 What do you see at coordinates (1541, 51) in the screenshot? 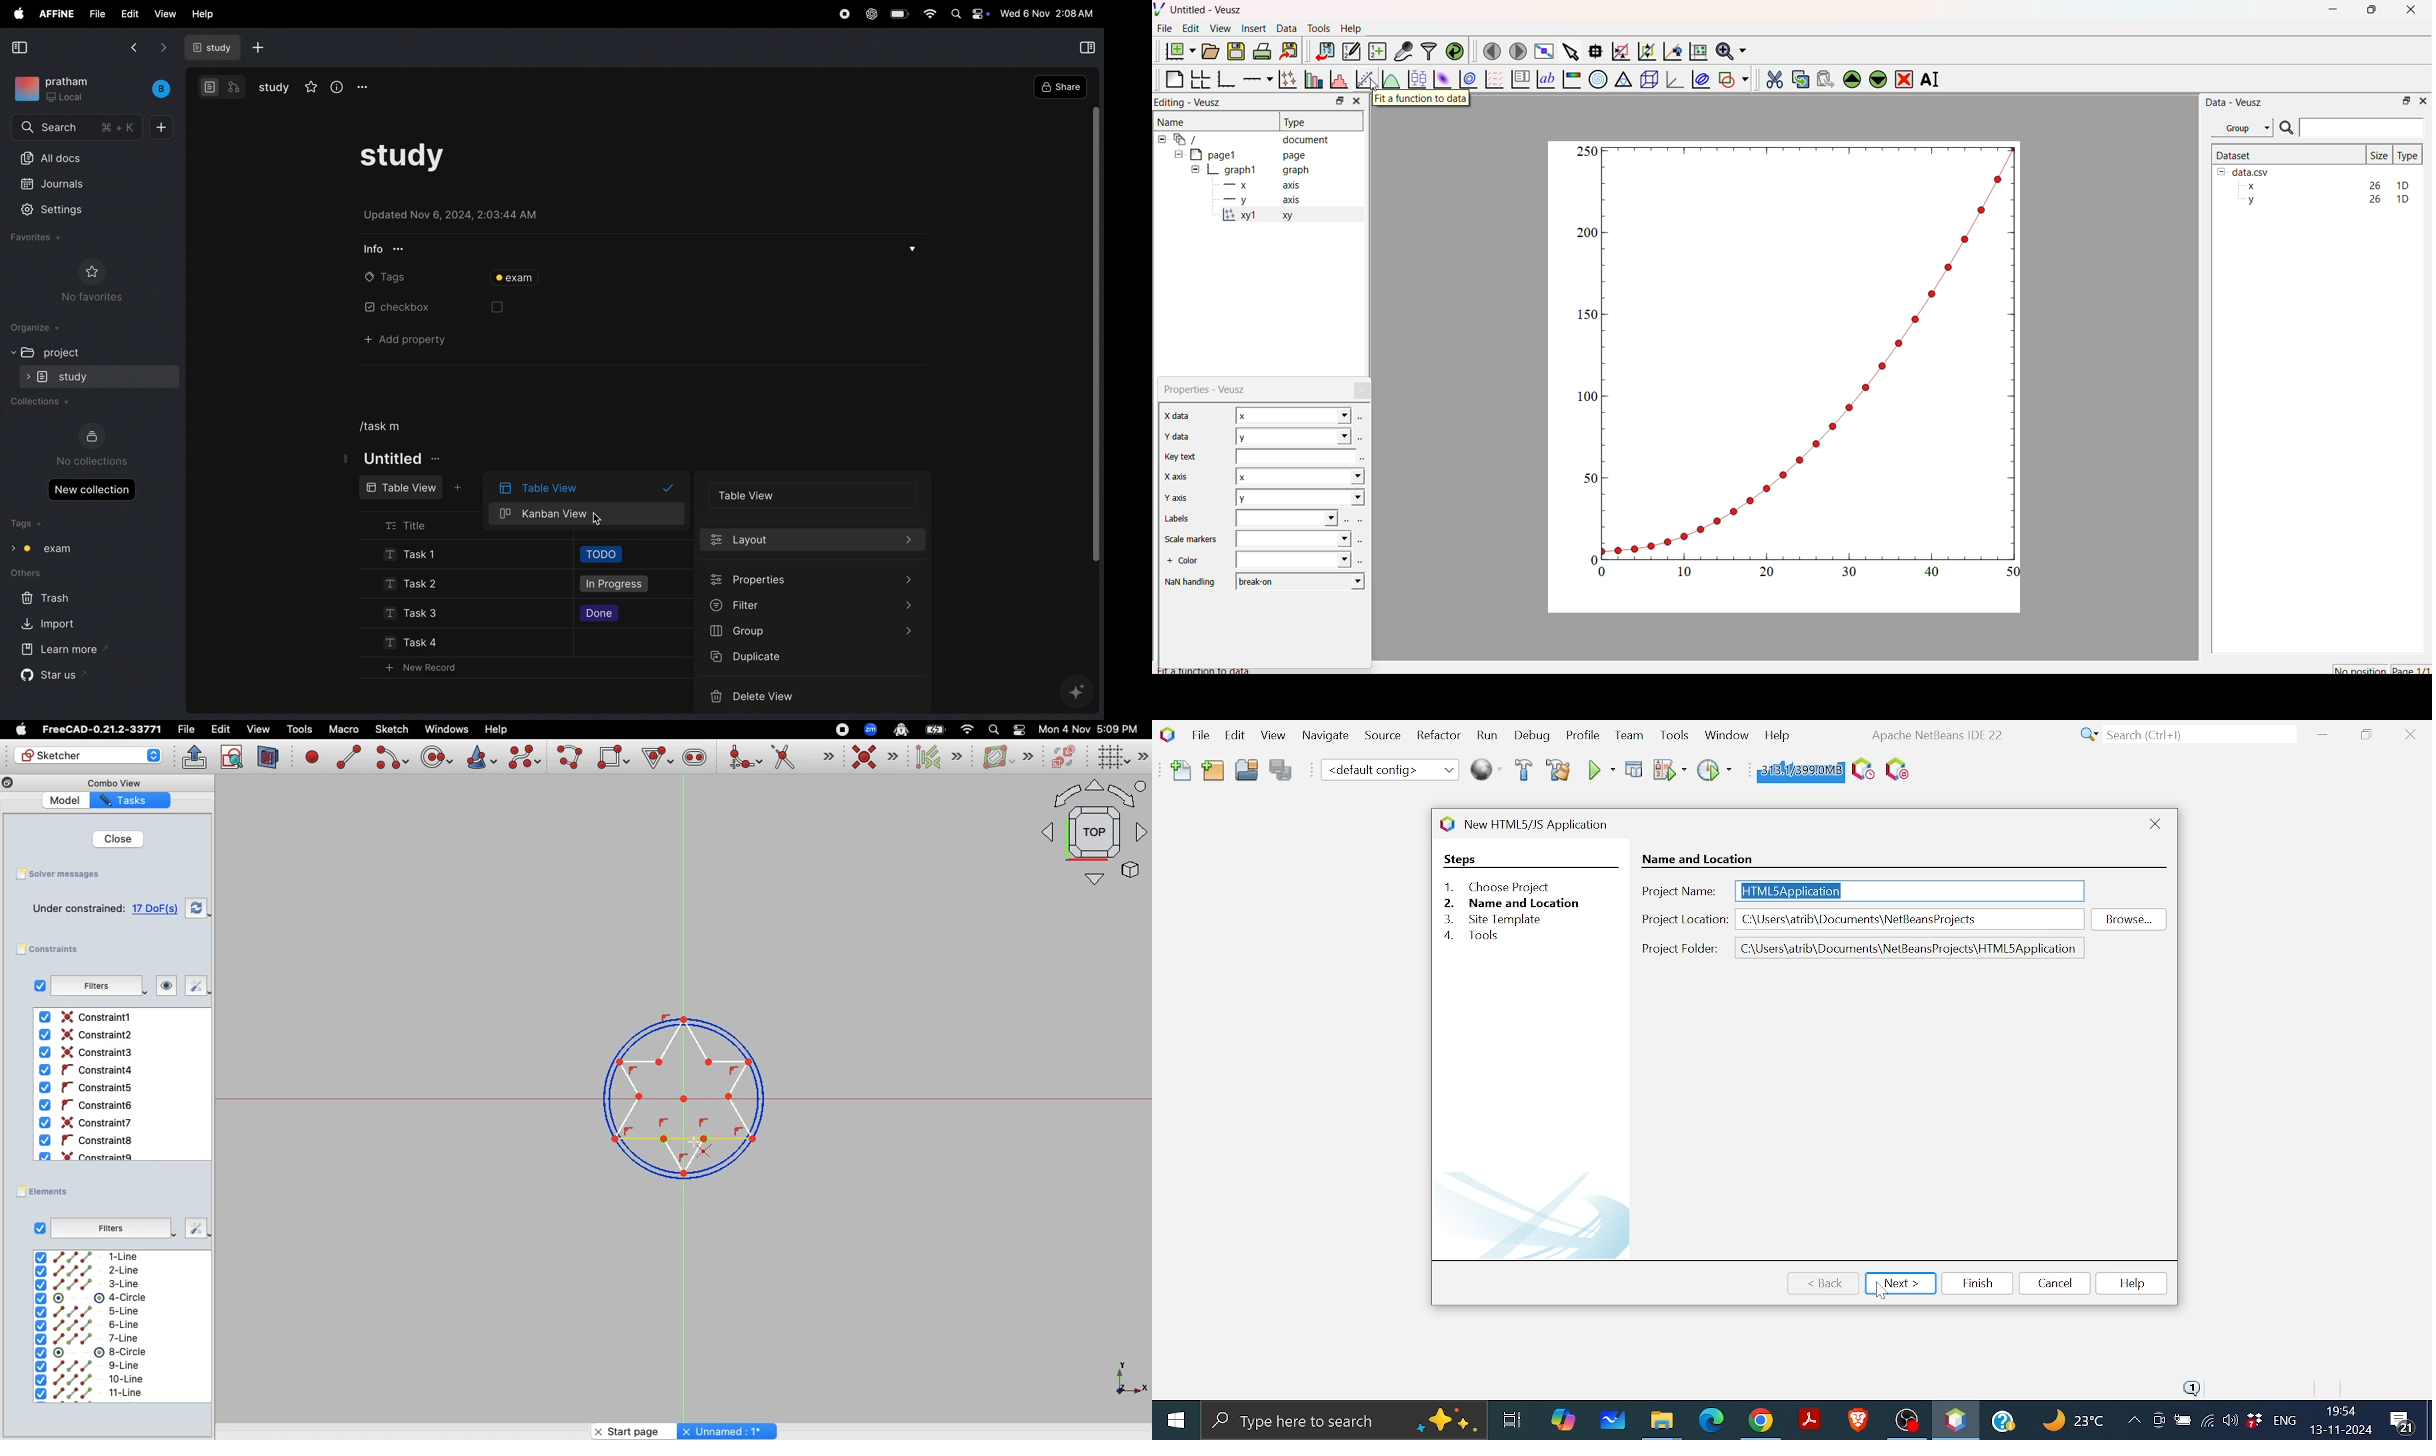
I see `Full screen` at bounding box center [1541, 51].